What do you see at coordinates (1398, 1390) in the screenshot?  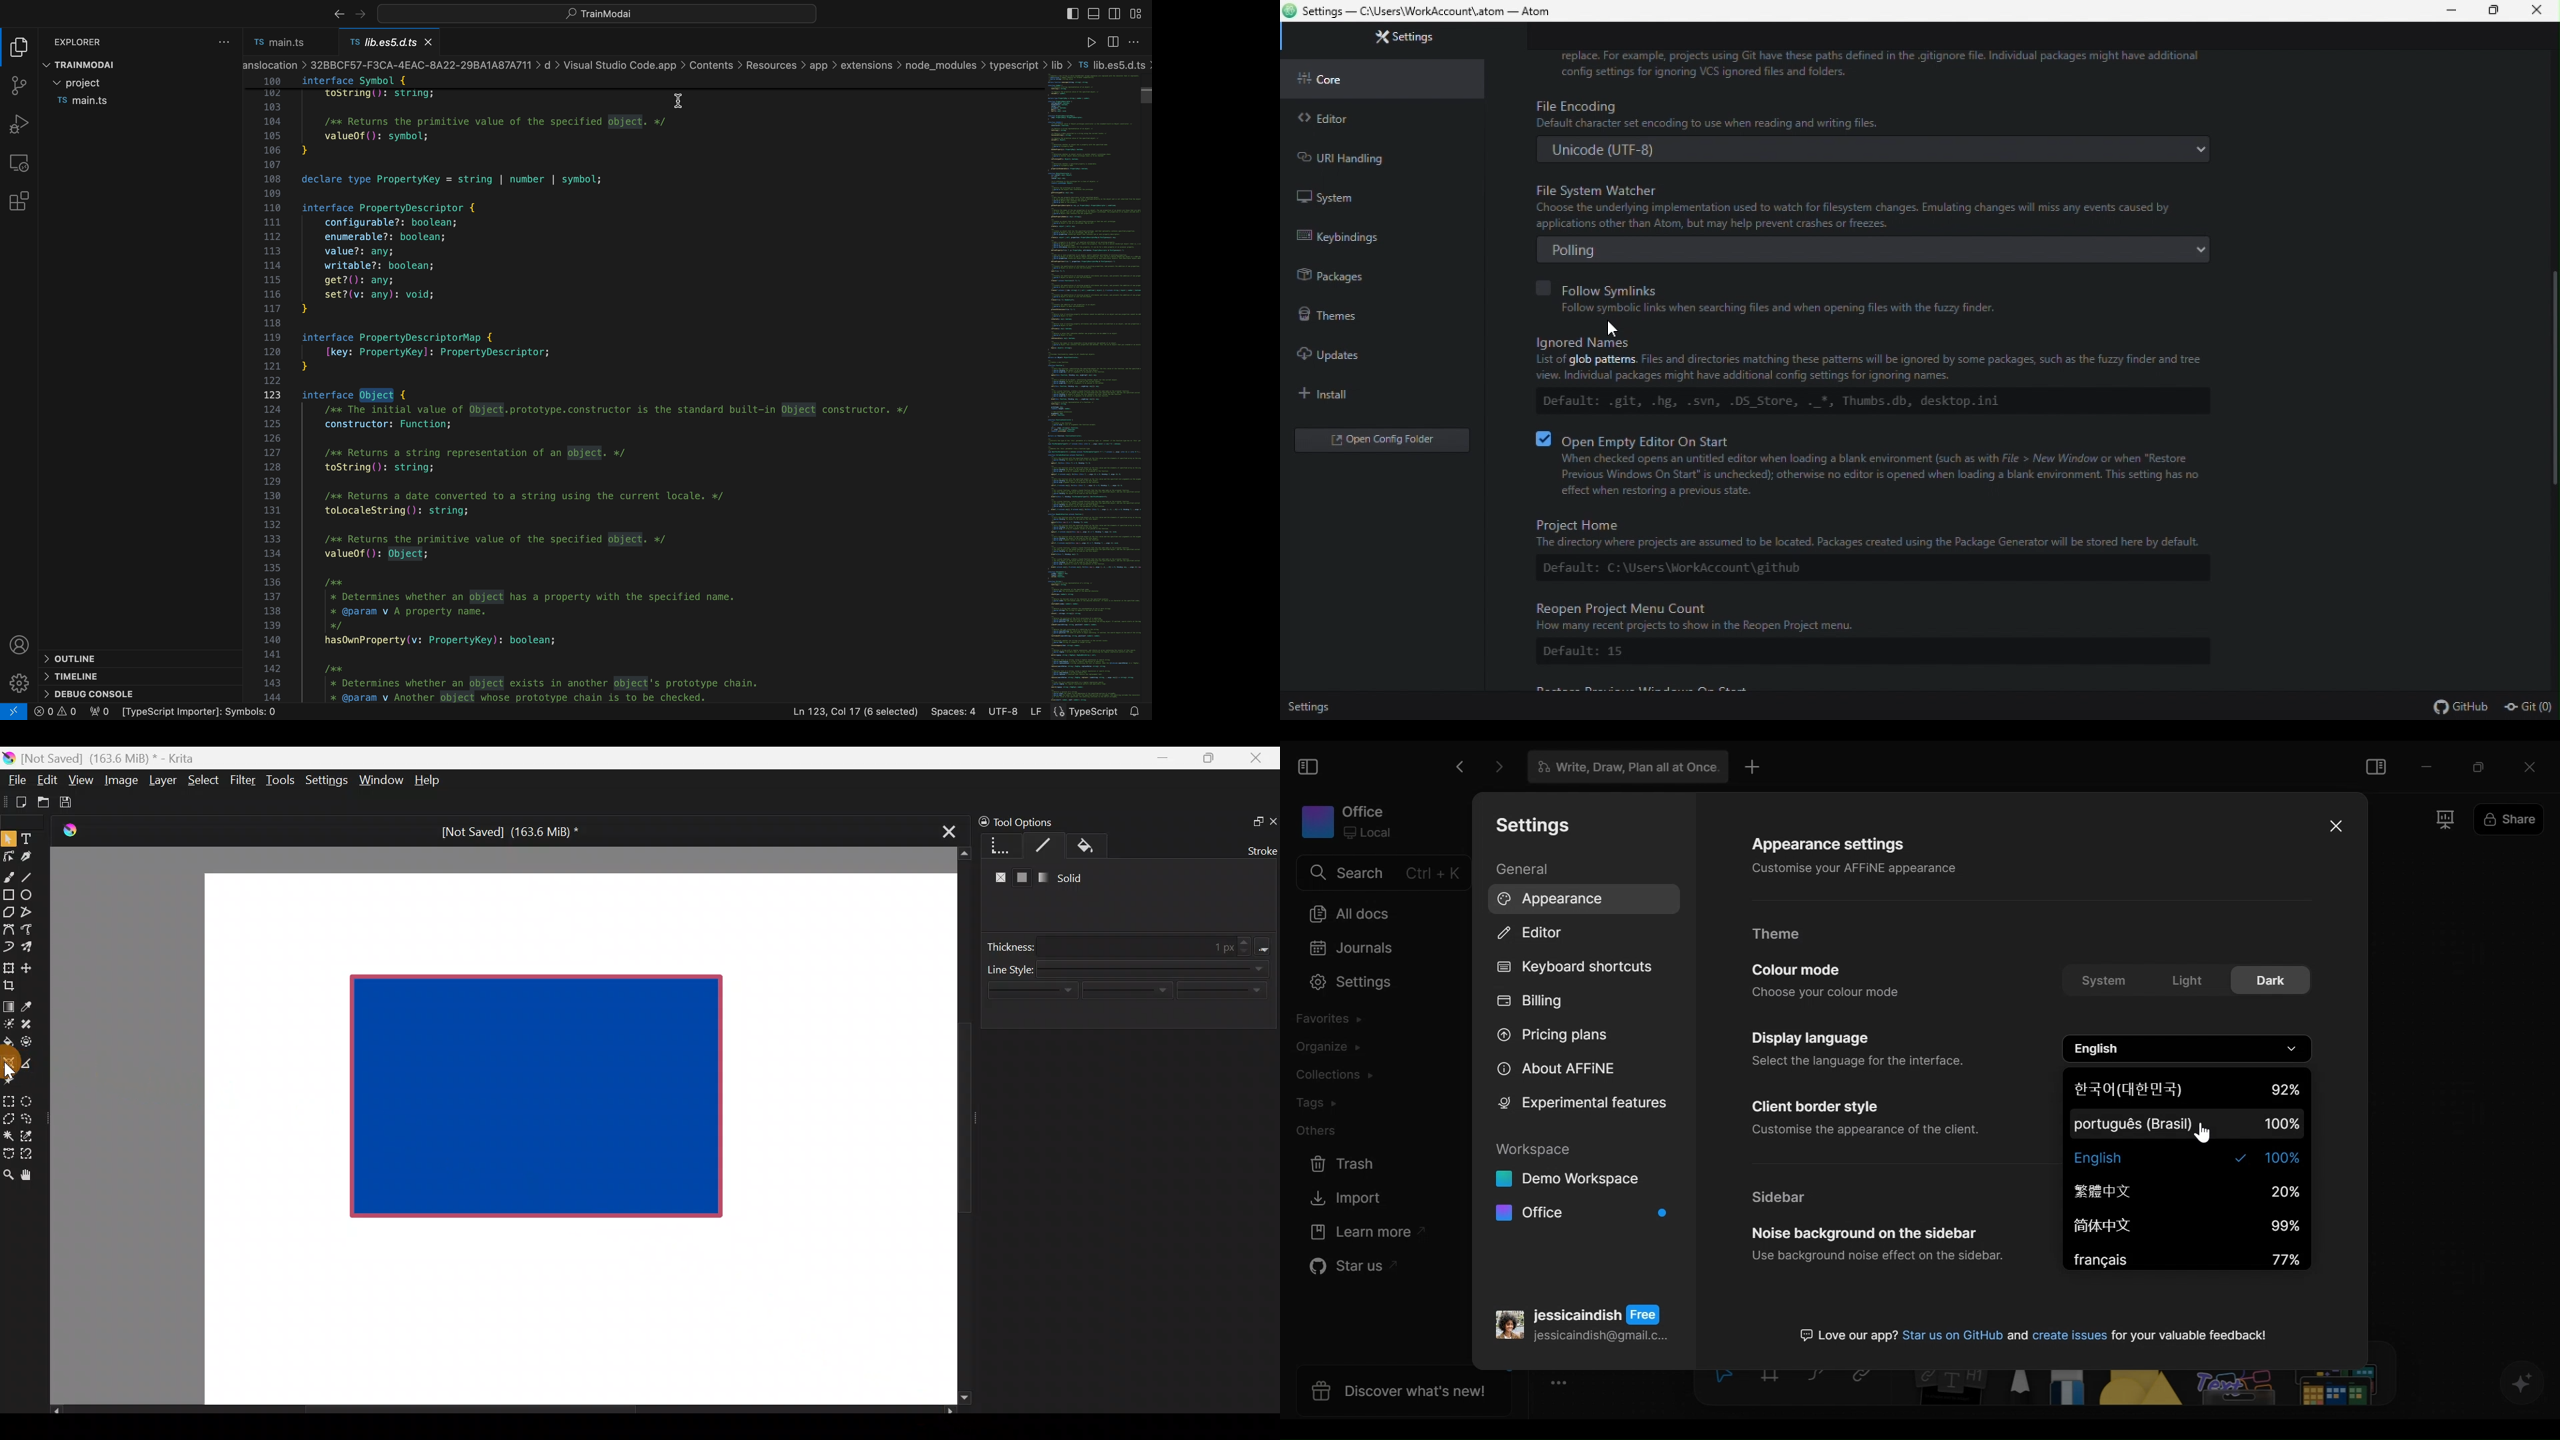 I see `Discover what's new` at bounding box center [1398, 1390].